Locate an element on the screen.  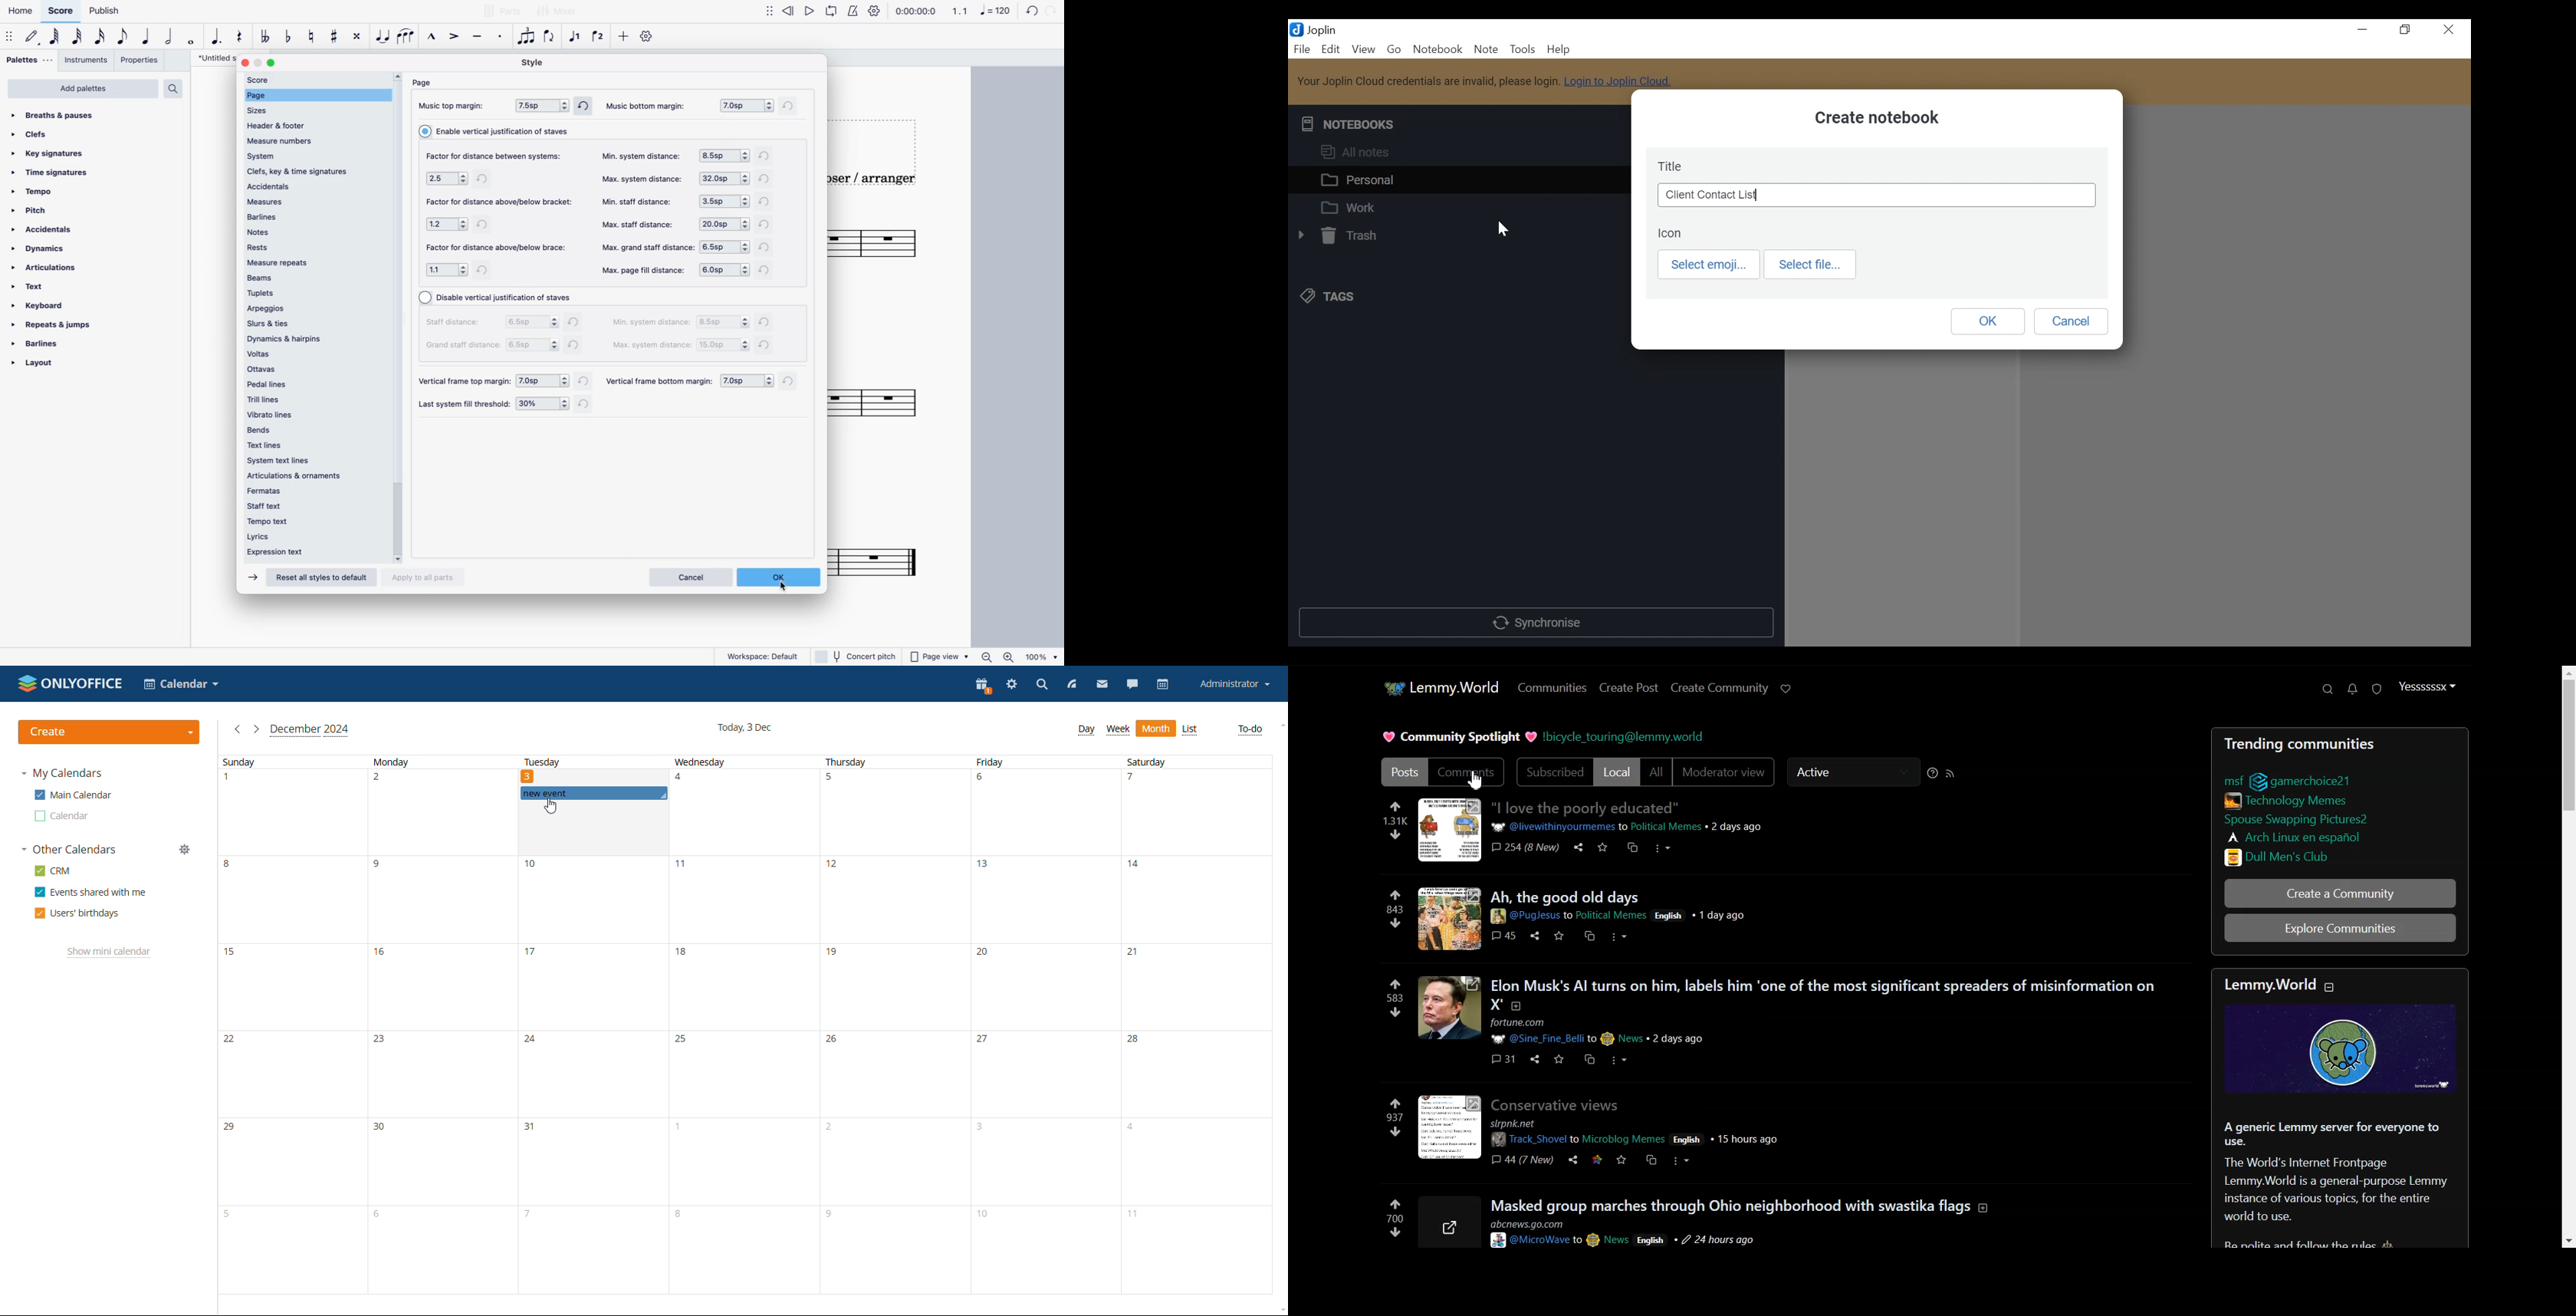
search is located at coordinates (1040, 685).